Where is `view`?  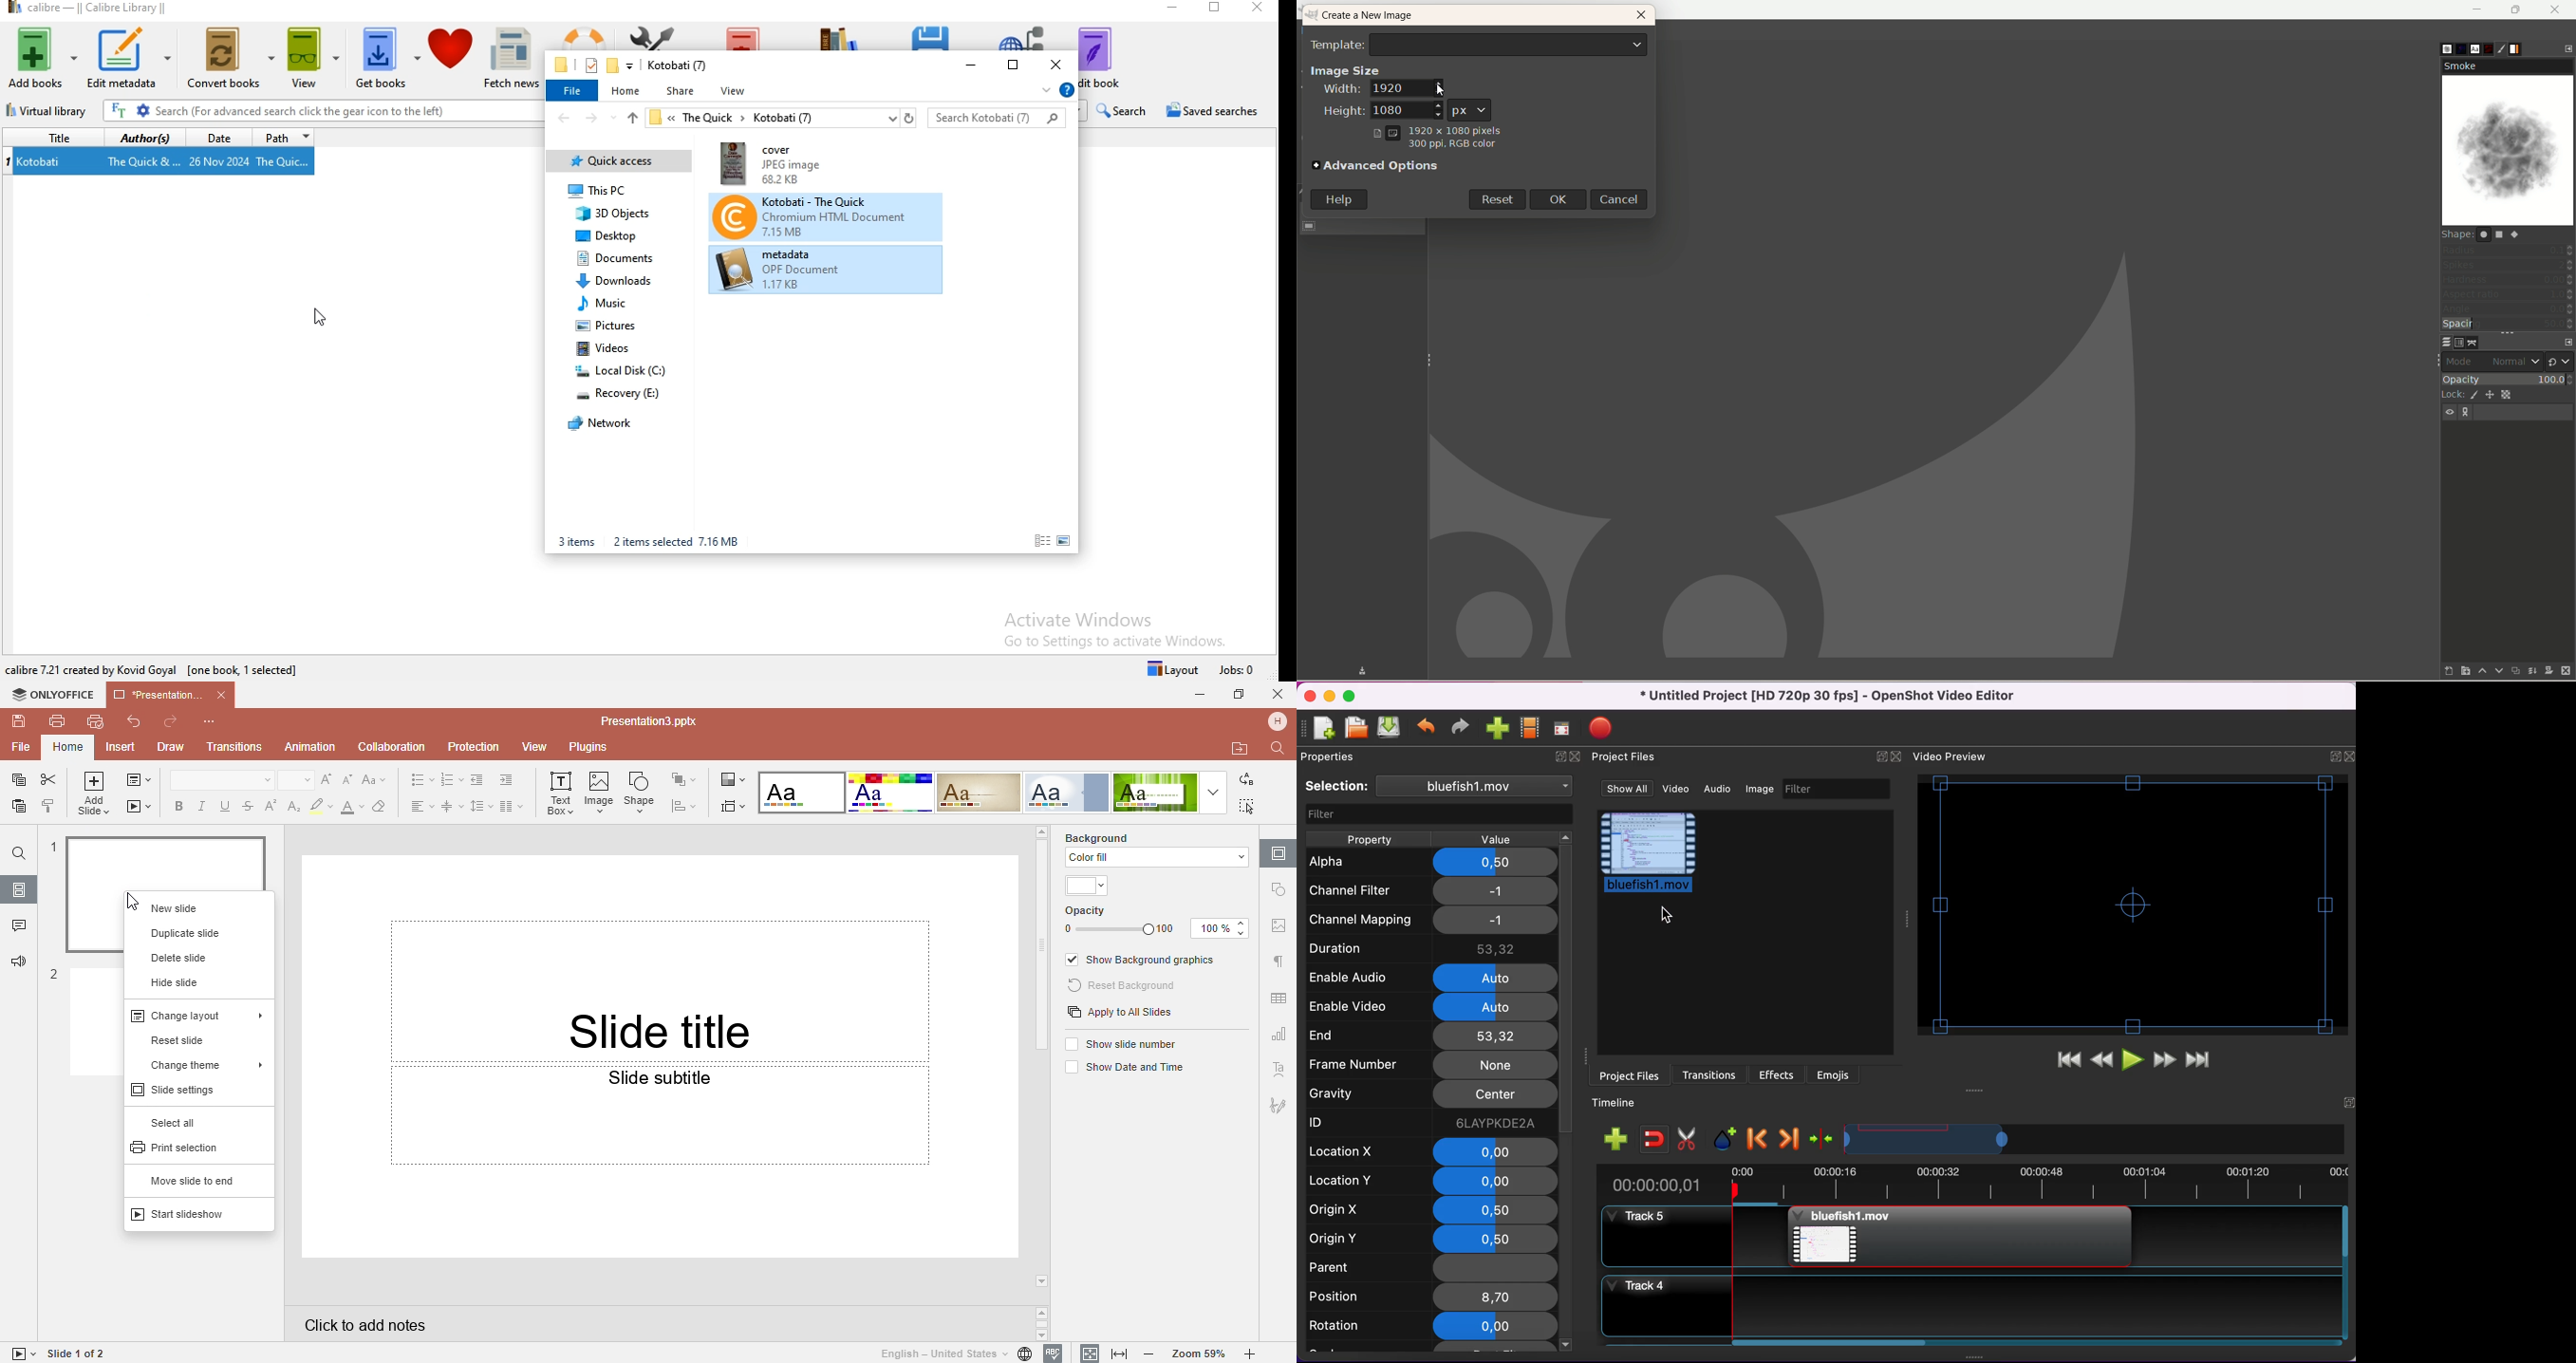 view is located at coordinates (736, 91).